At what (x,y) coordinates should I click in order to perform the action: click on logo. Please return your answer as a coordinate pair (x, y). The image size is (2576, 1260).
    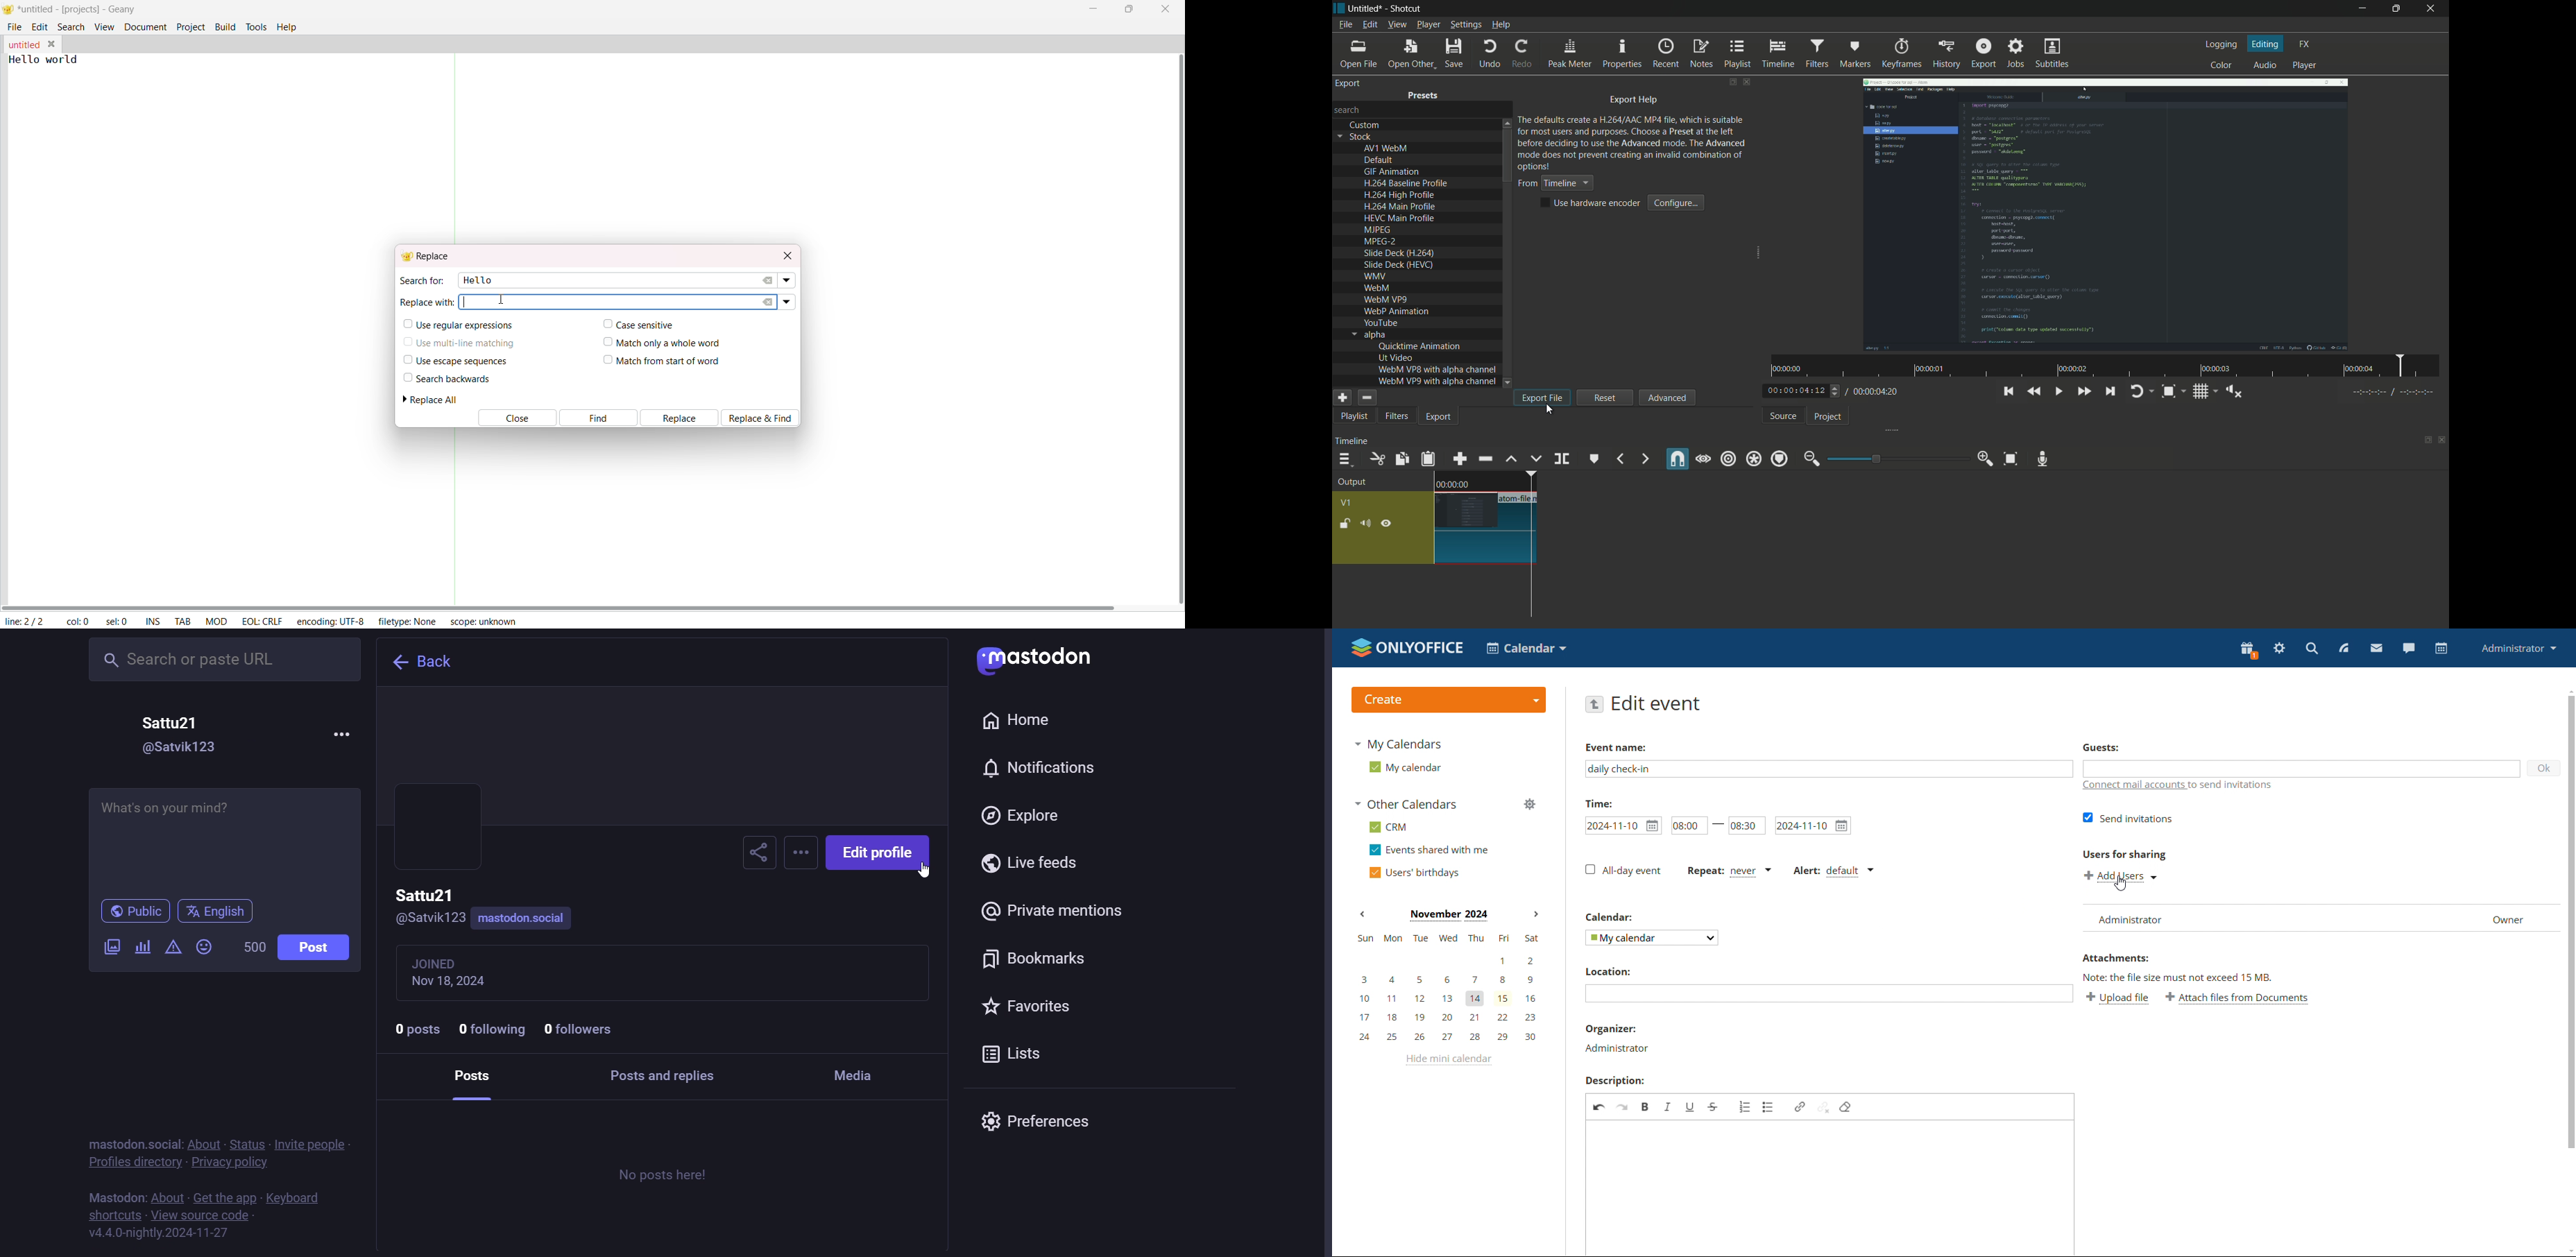
    Looking at the image, I should click on (1407, 647).